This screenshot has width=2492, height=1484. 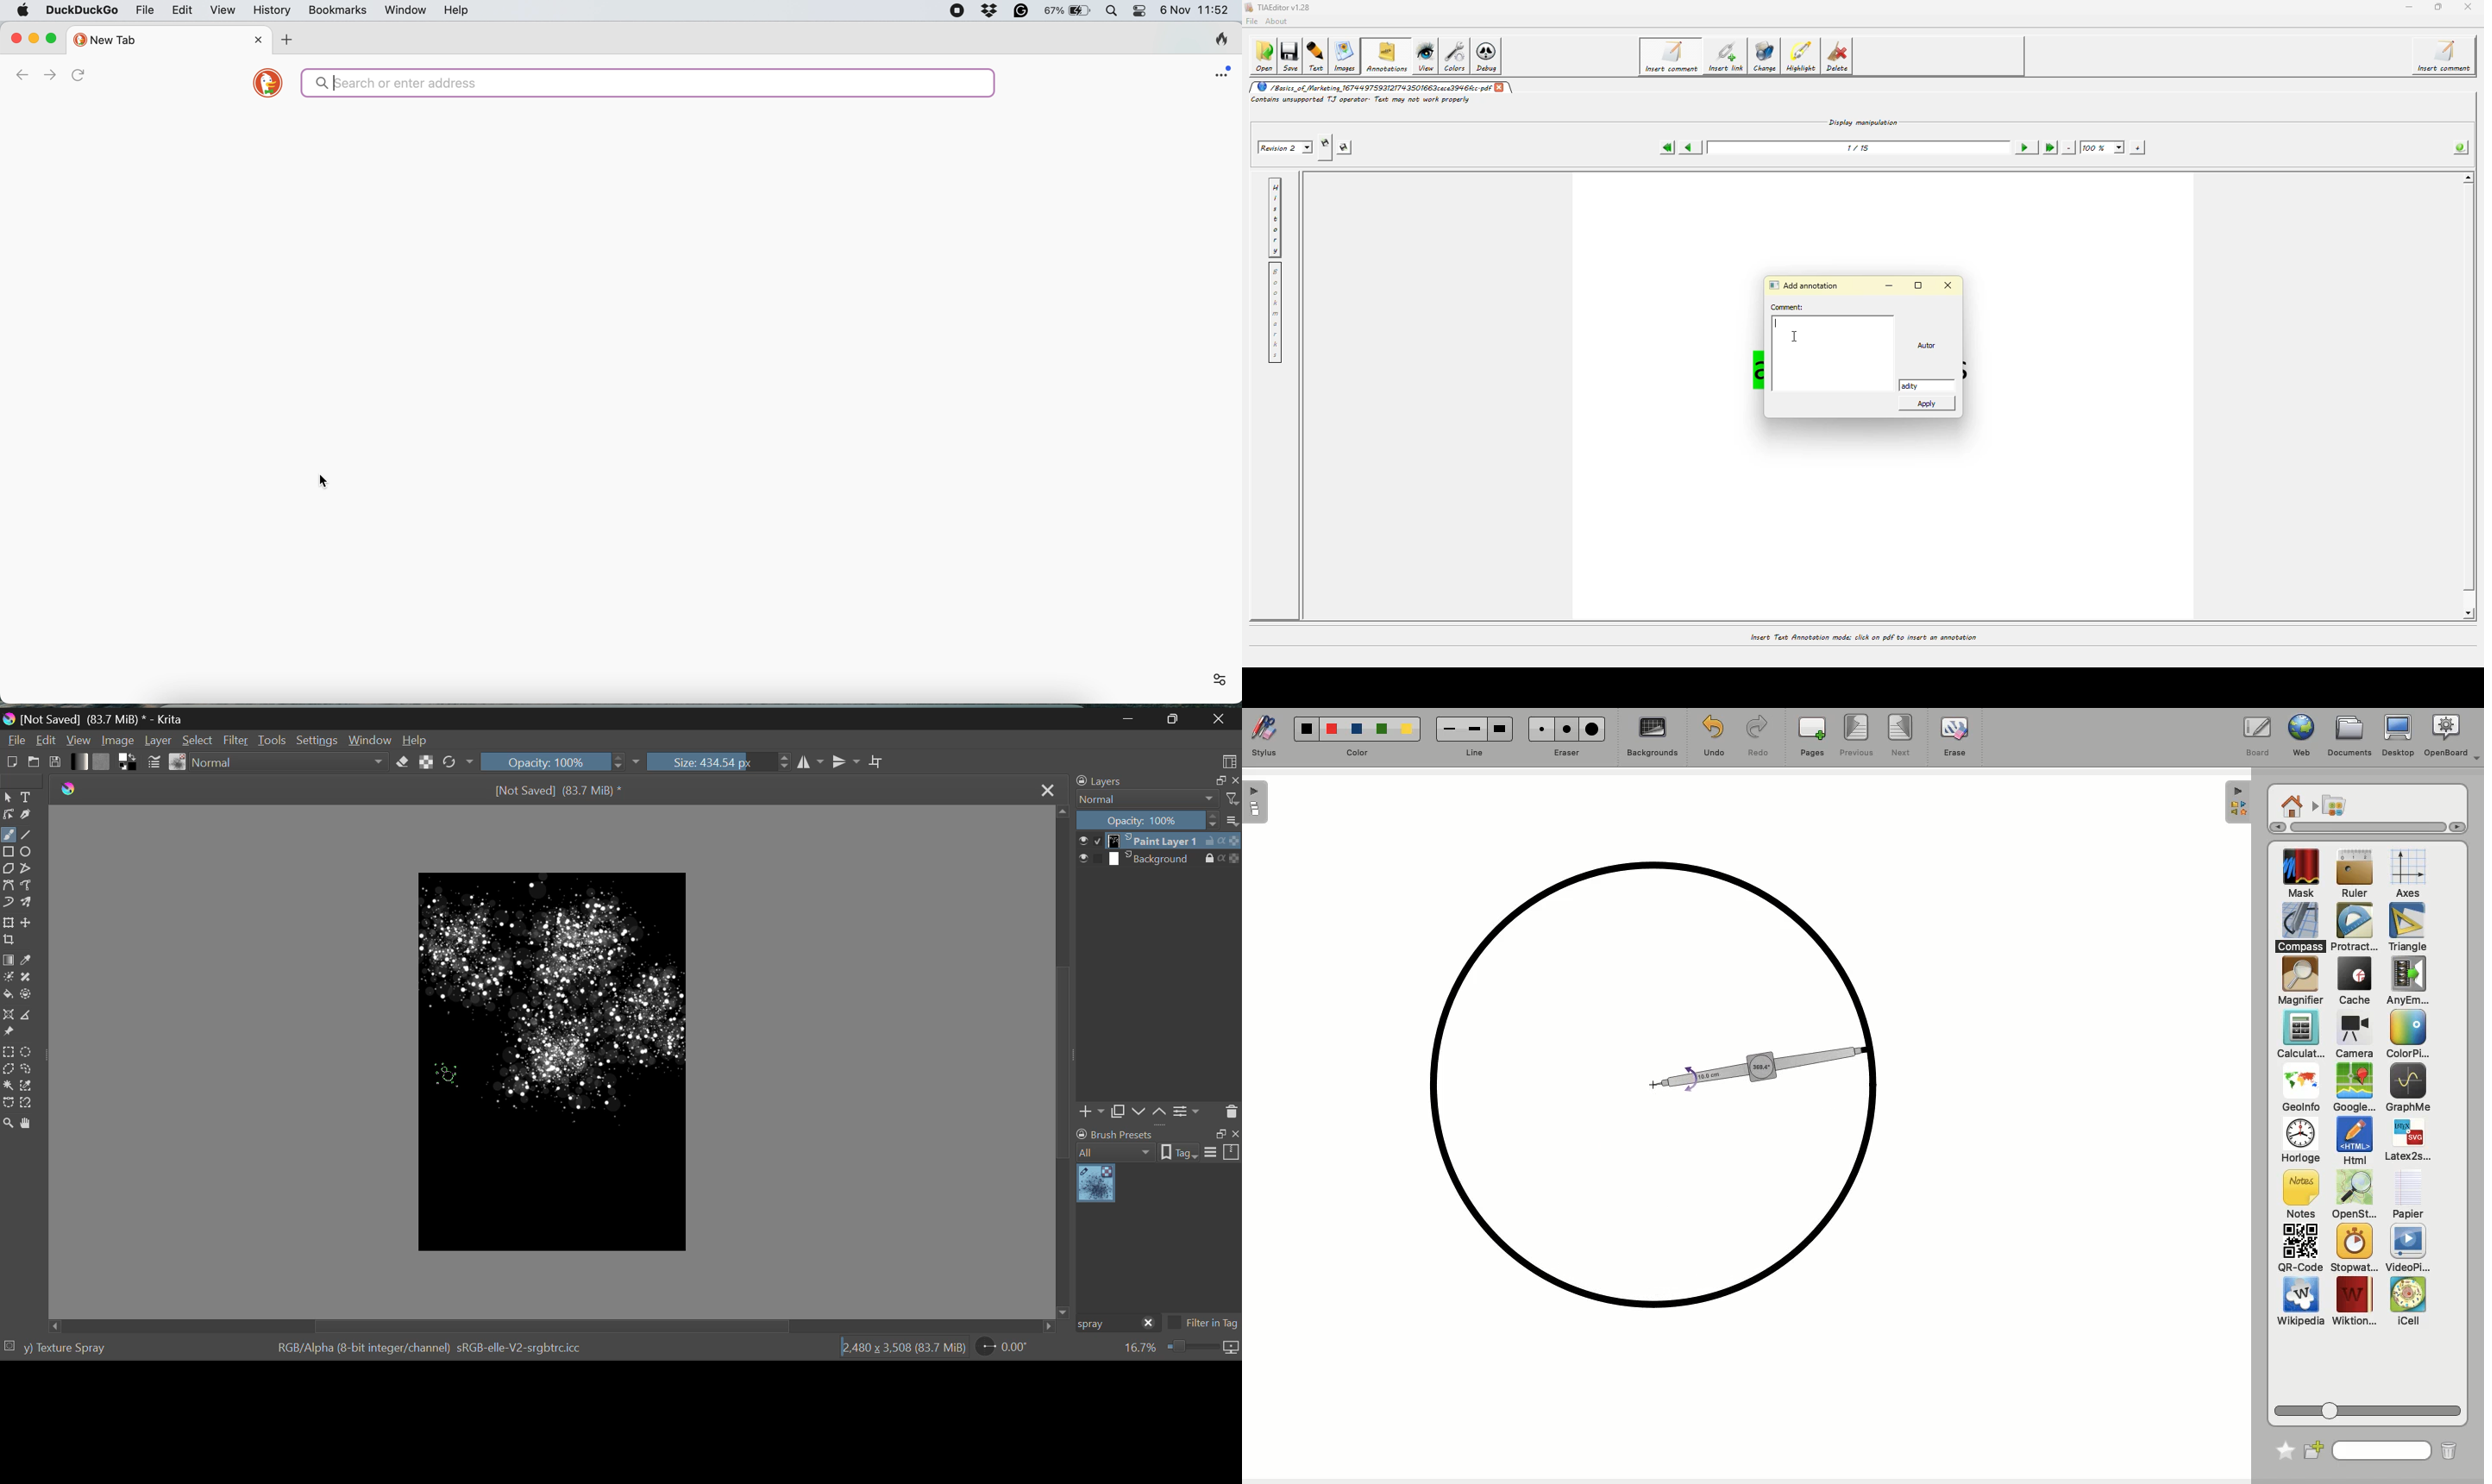 What do you see at coordinates (2315, 1449) in the screenshot?
I see `New folder` at bounding box center [2315, 1449].